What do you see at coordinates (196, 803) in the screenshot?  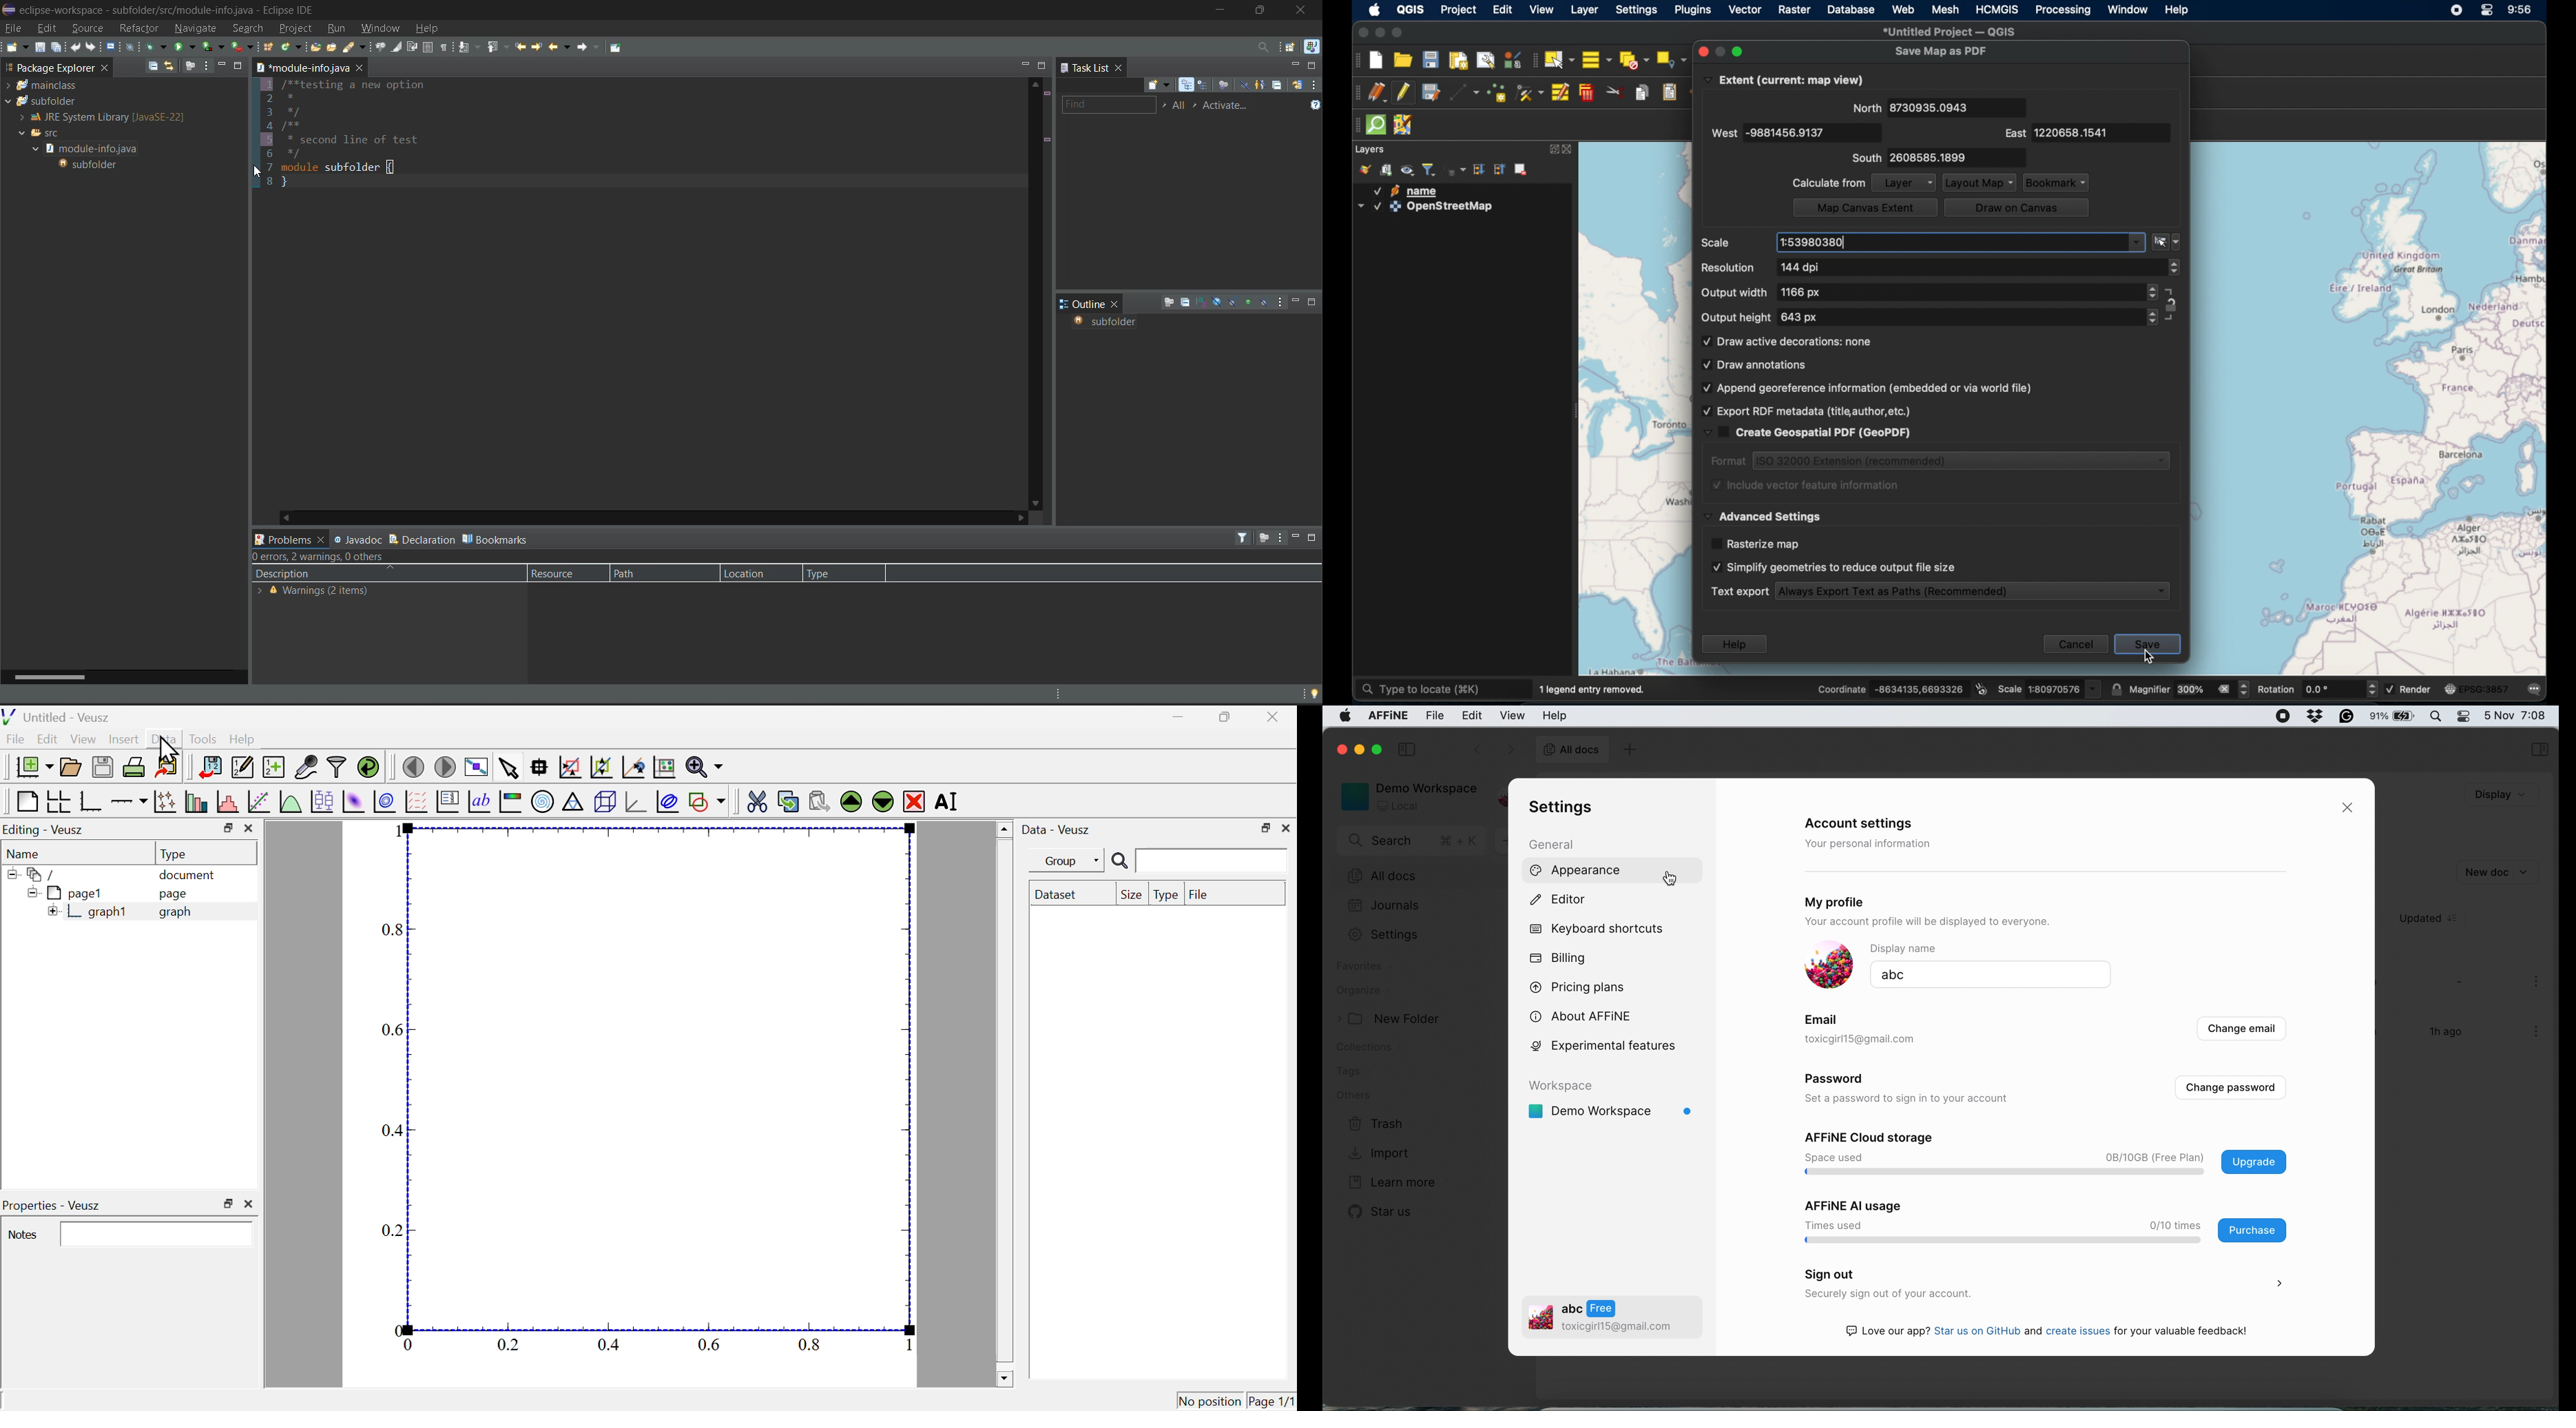 I see `plot bar charts` at bounding box center [196, 803].